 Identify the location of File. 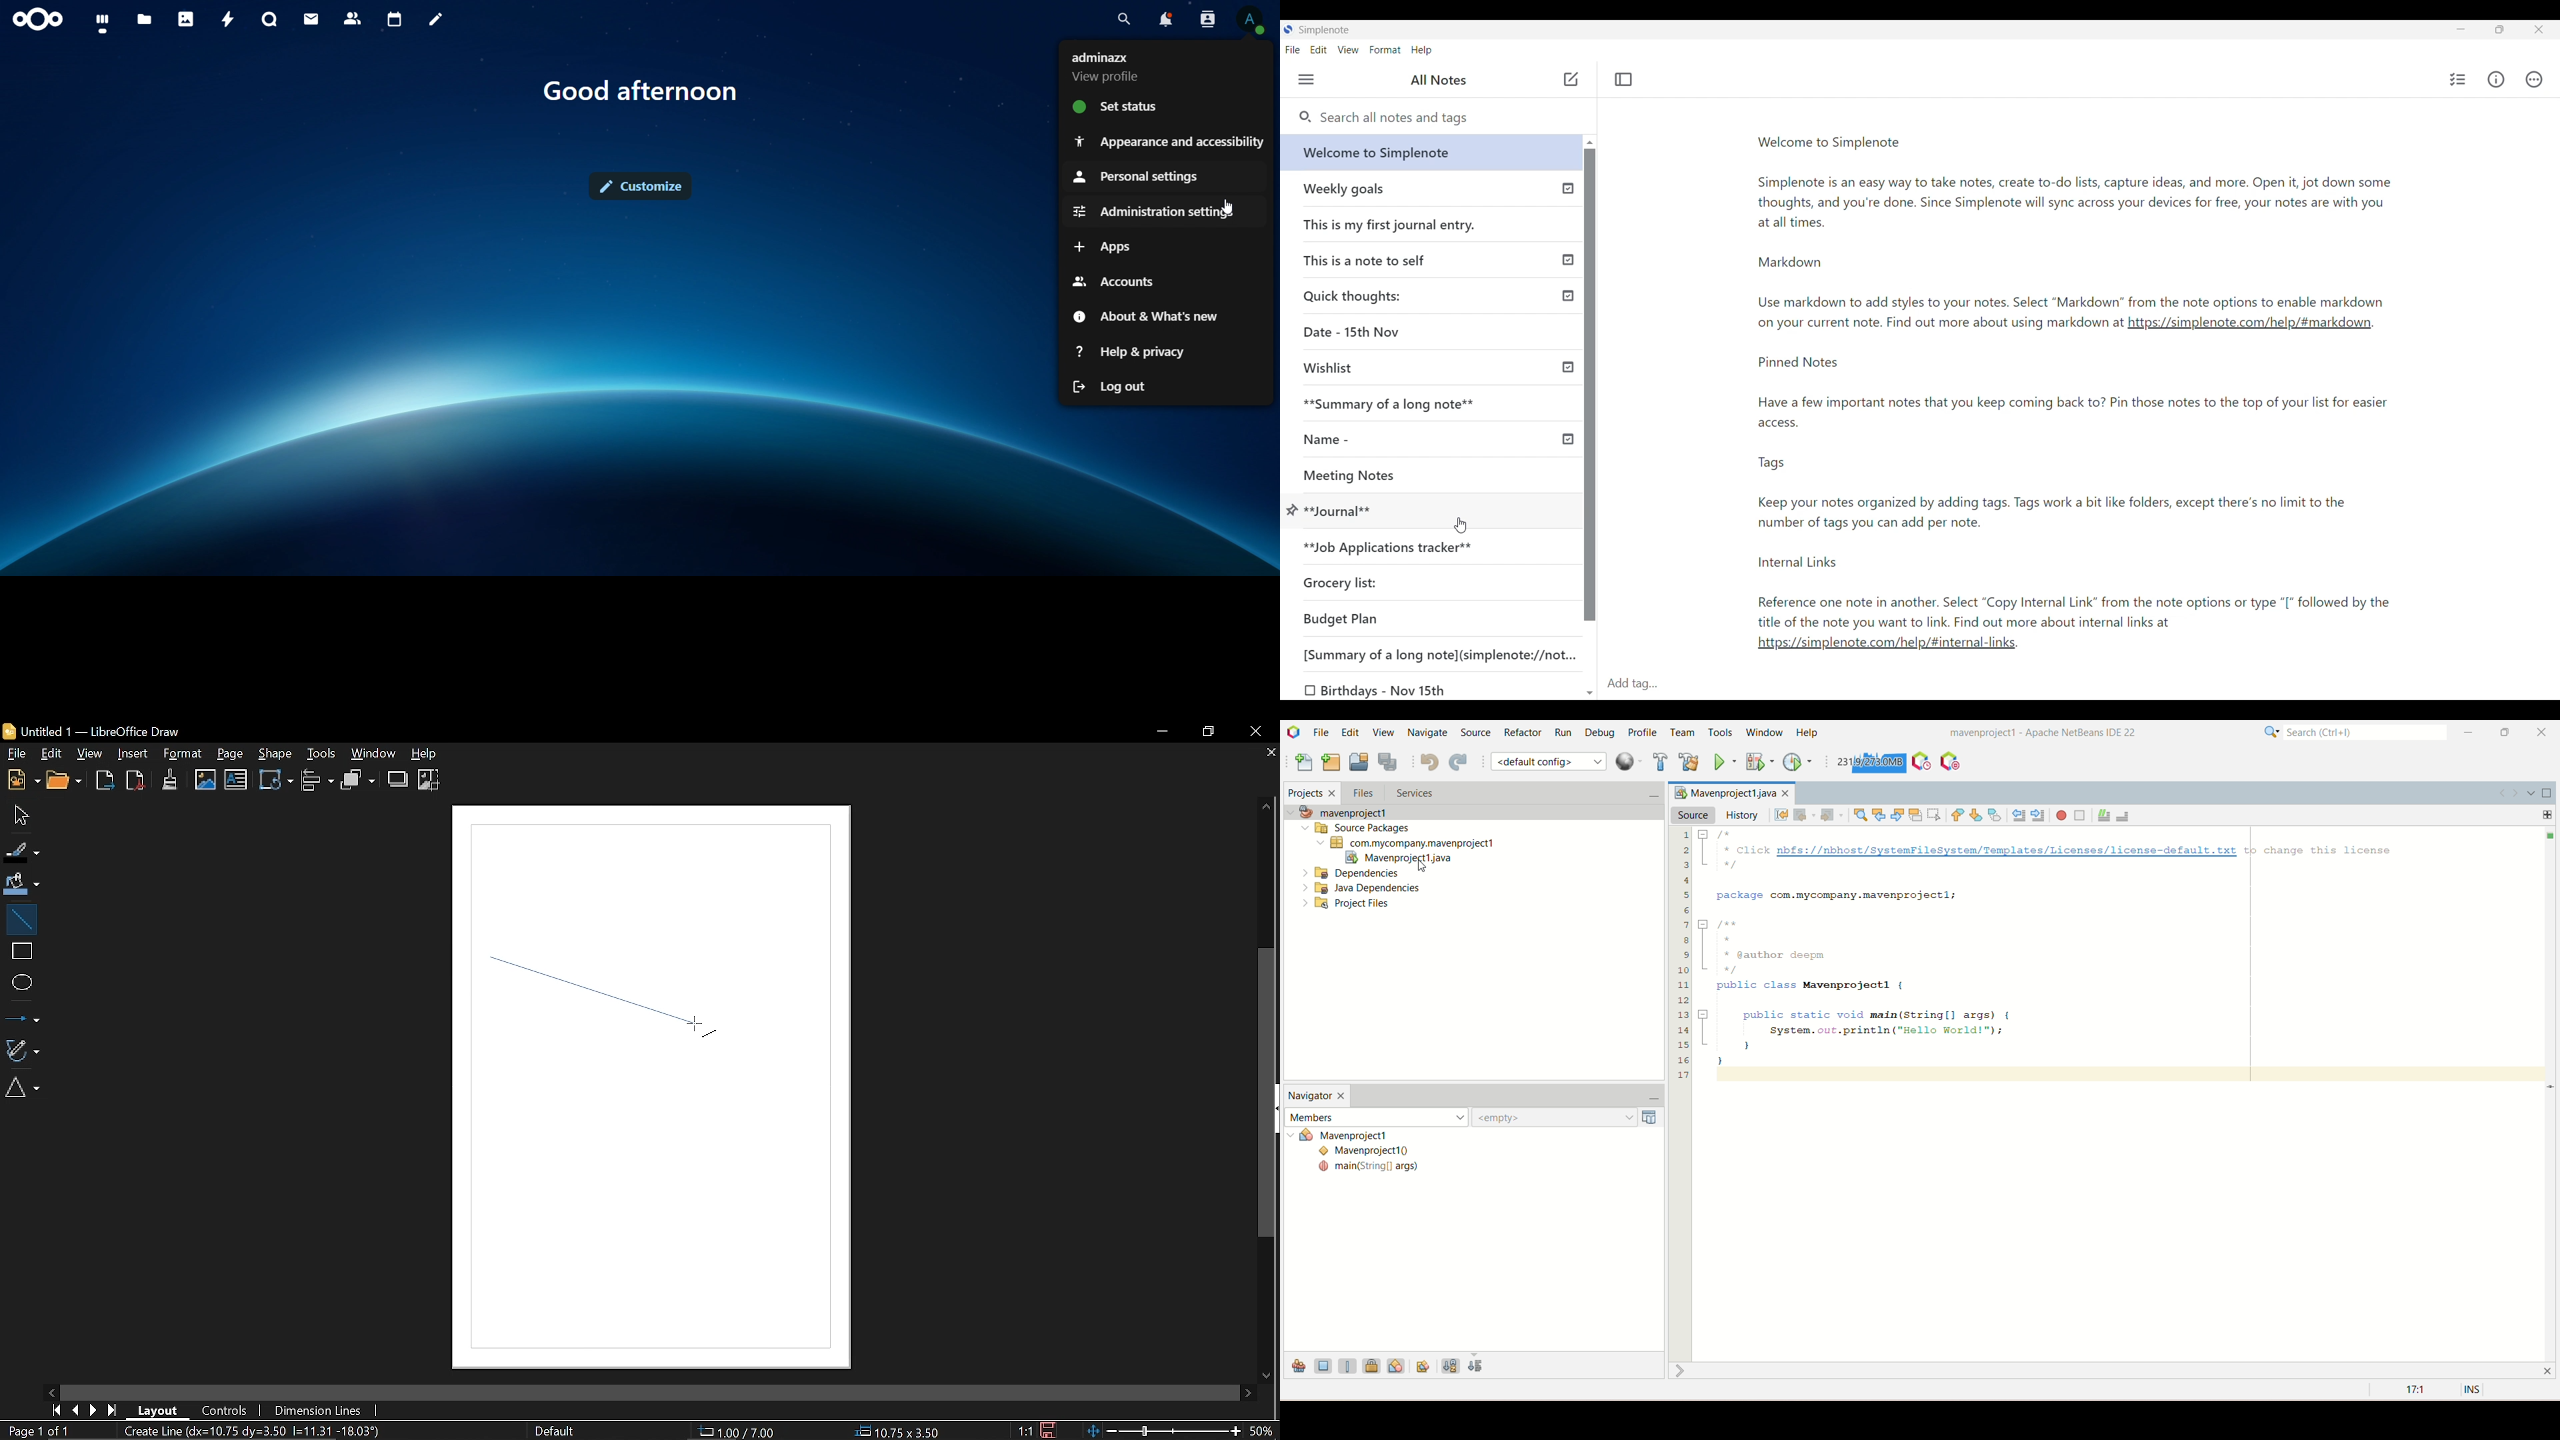
(16, 753).